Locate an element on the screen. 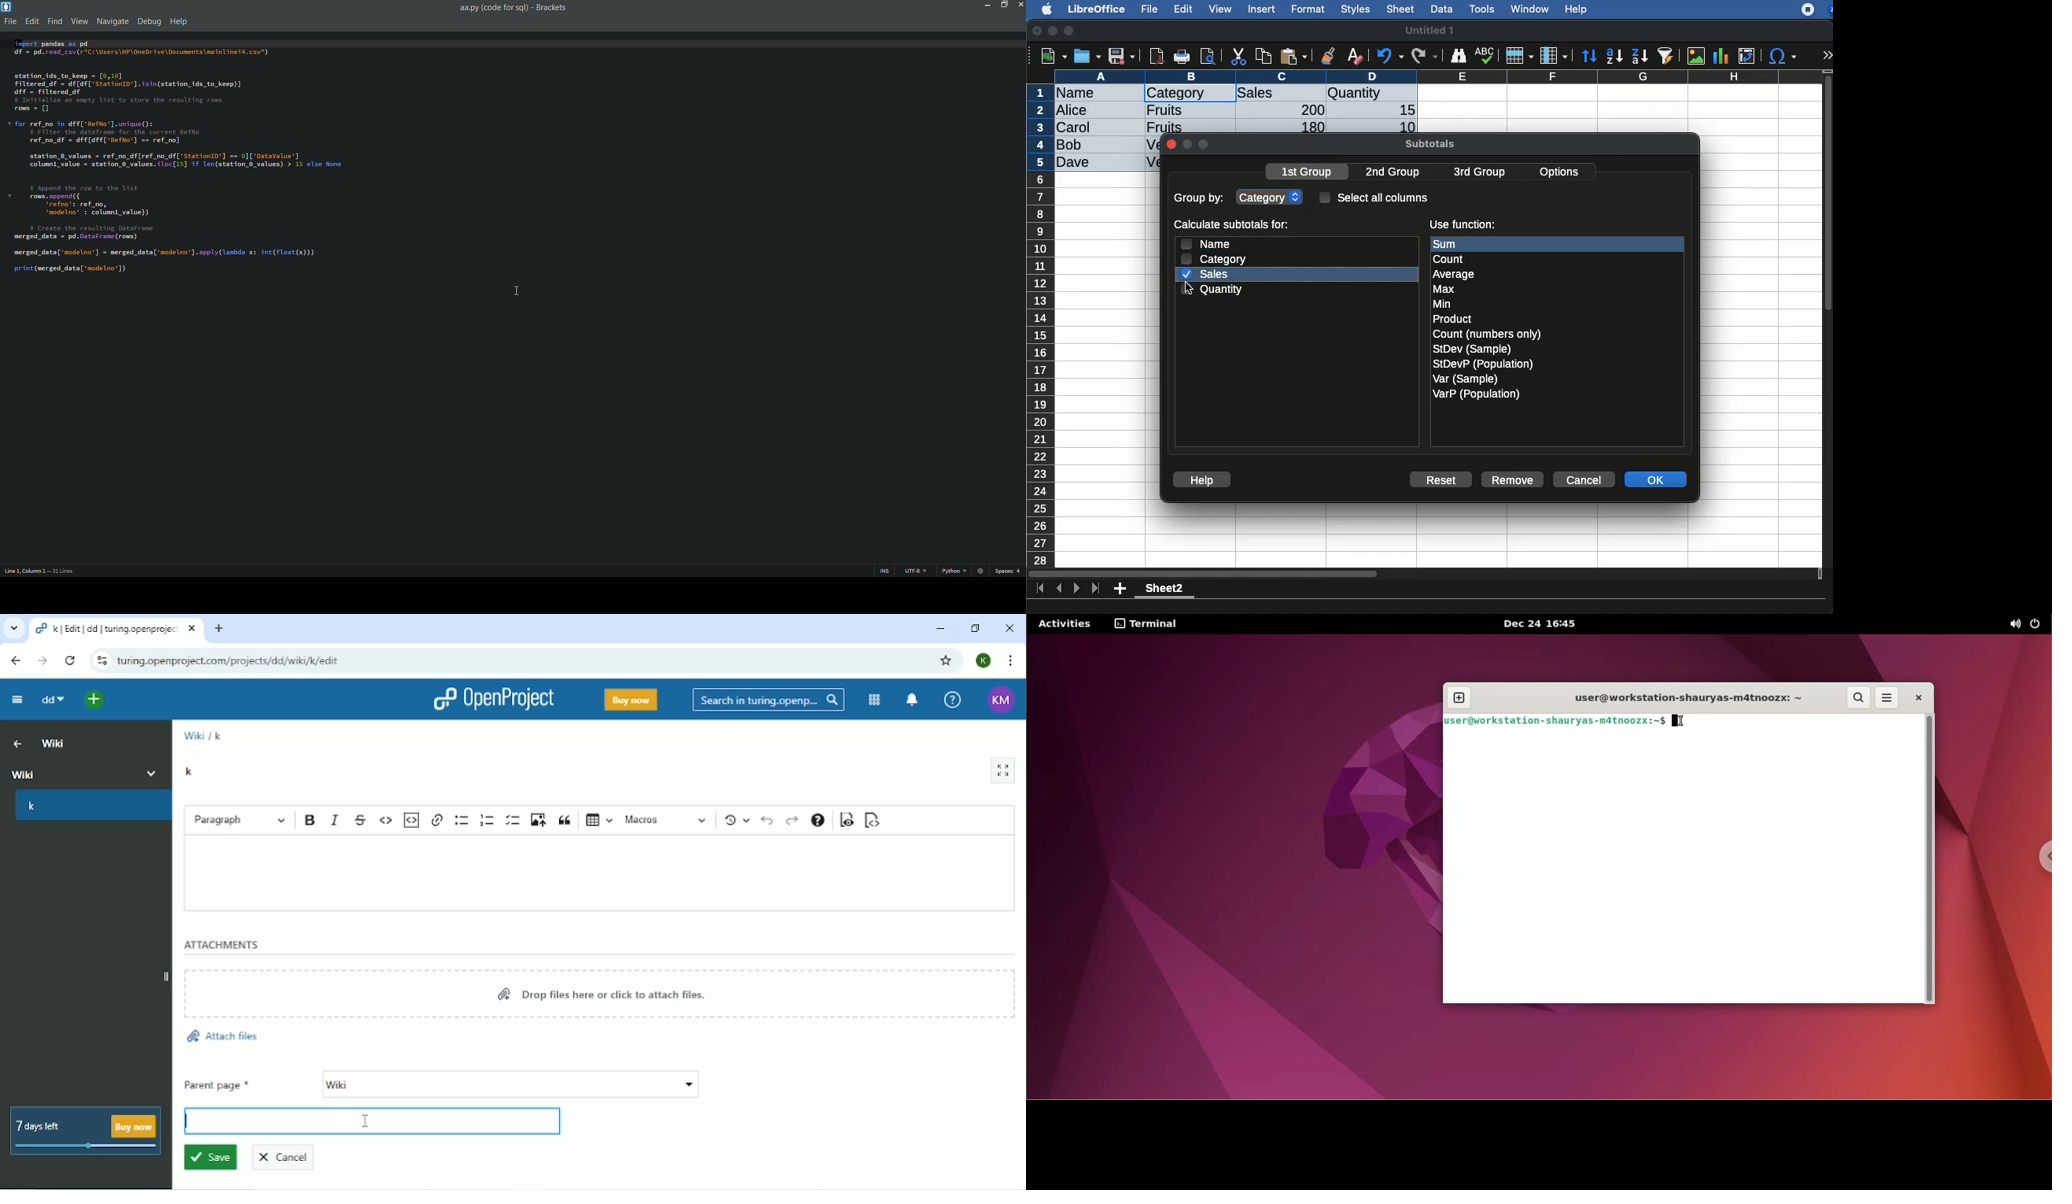  quantity is located at coordinates (1372, 94).